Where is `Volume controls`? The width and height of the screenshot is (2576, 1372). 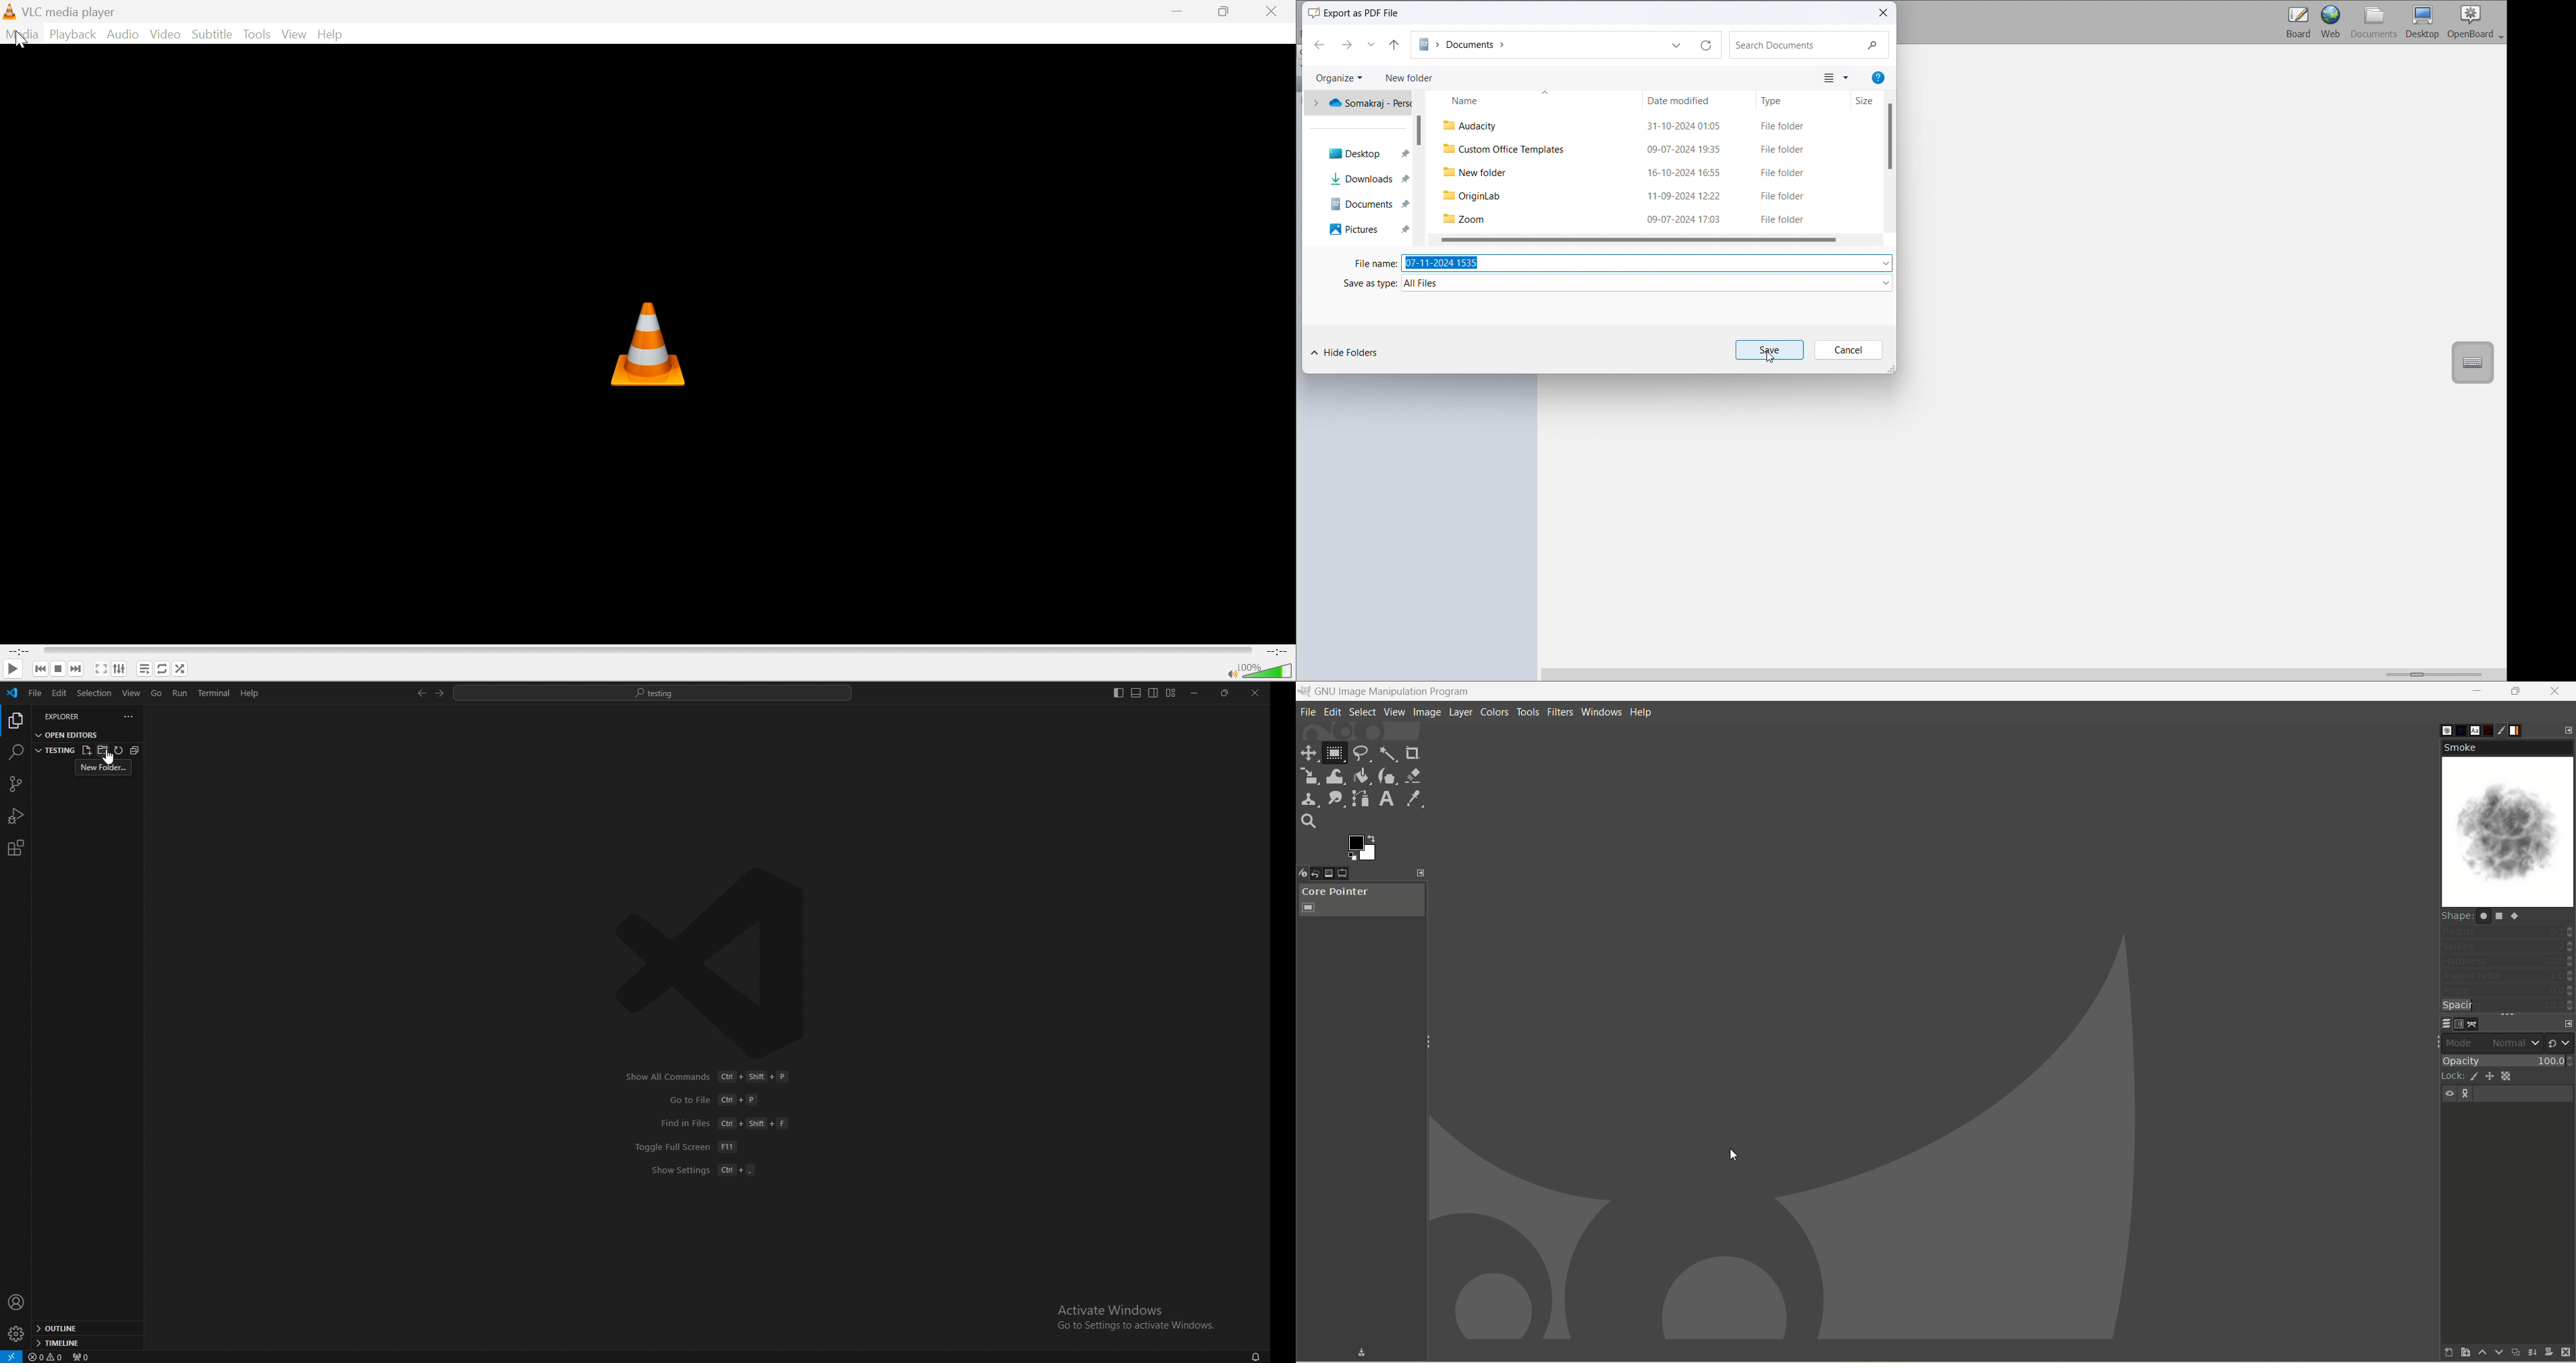 Volume controls is located at coordinates (1269, 672).